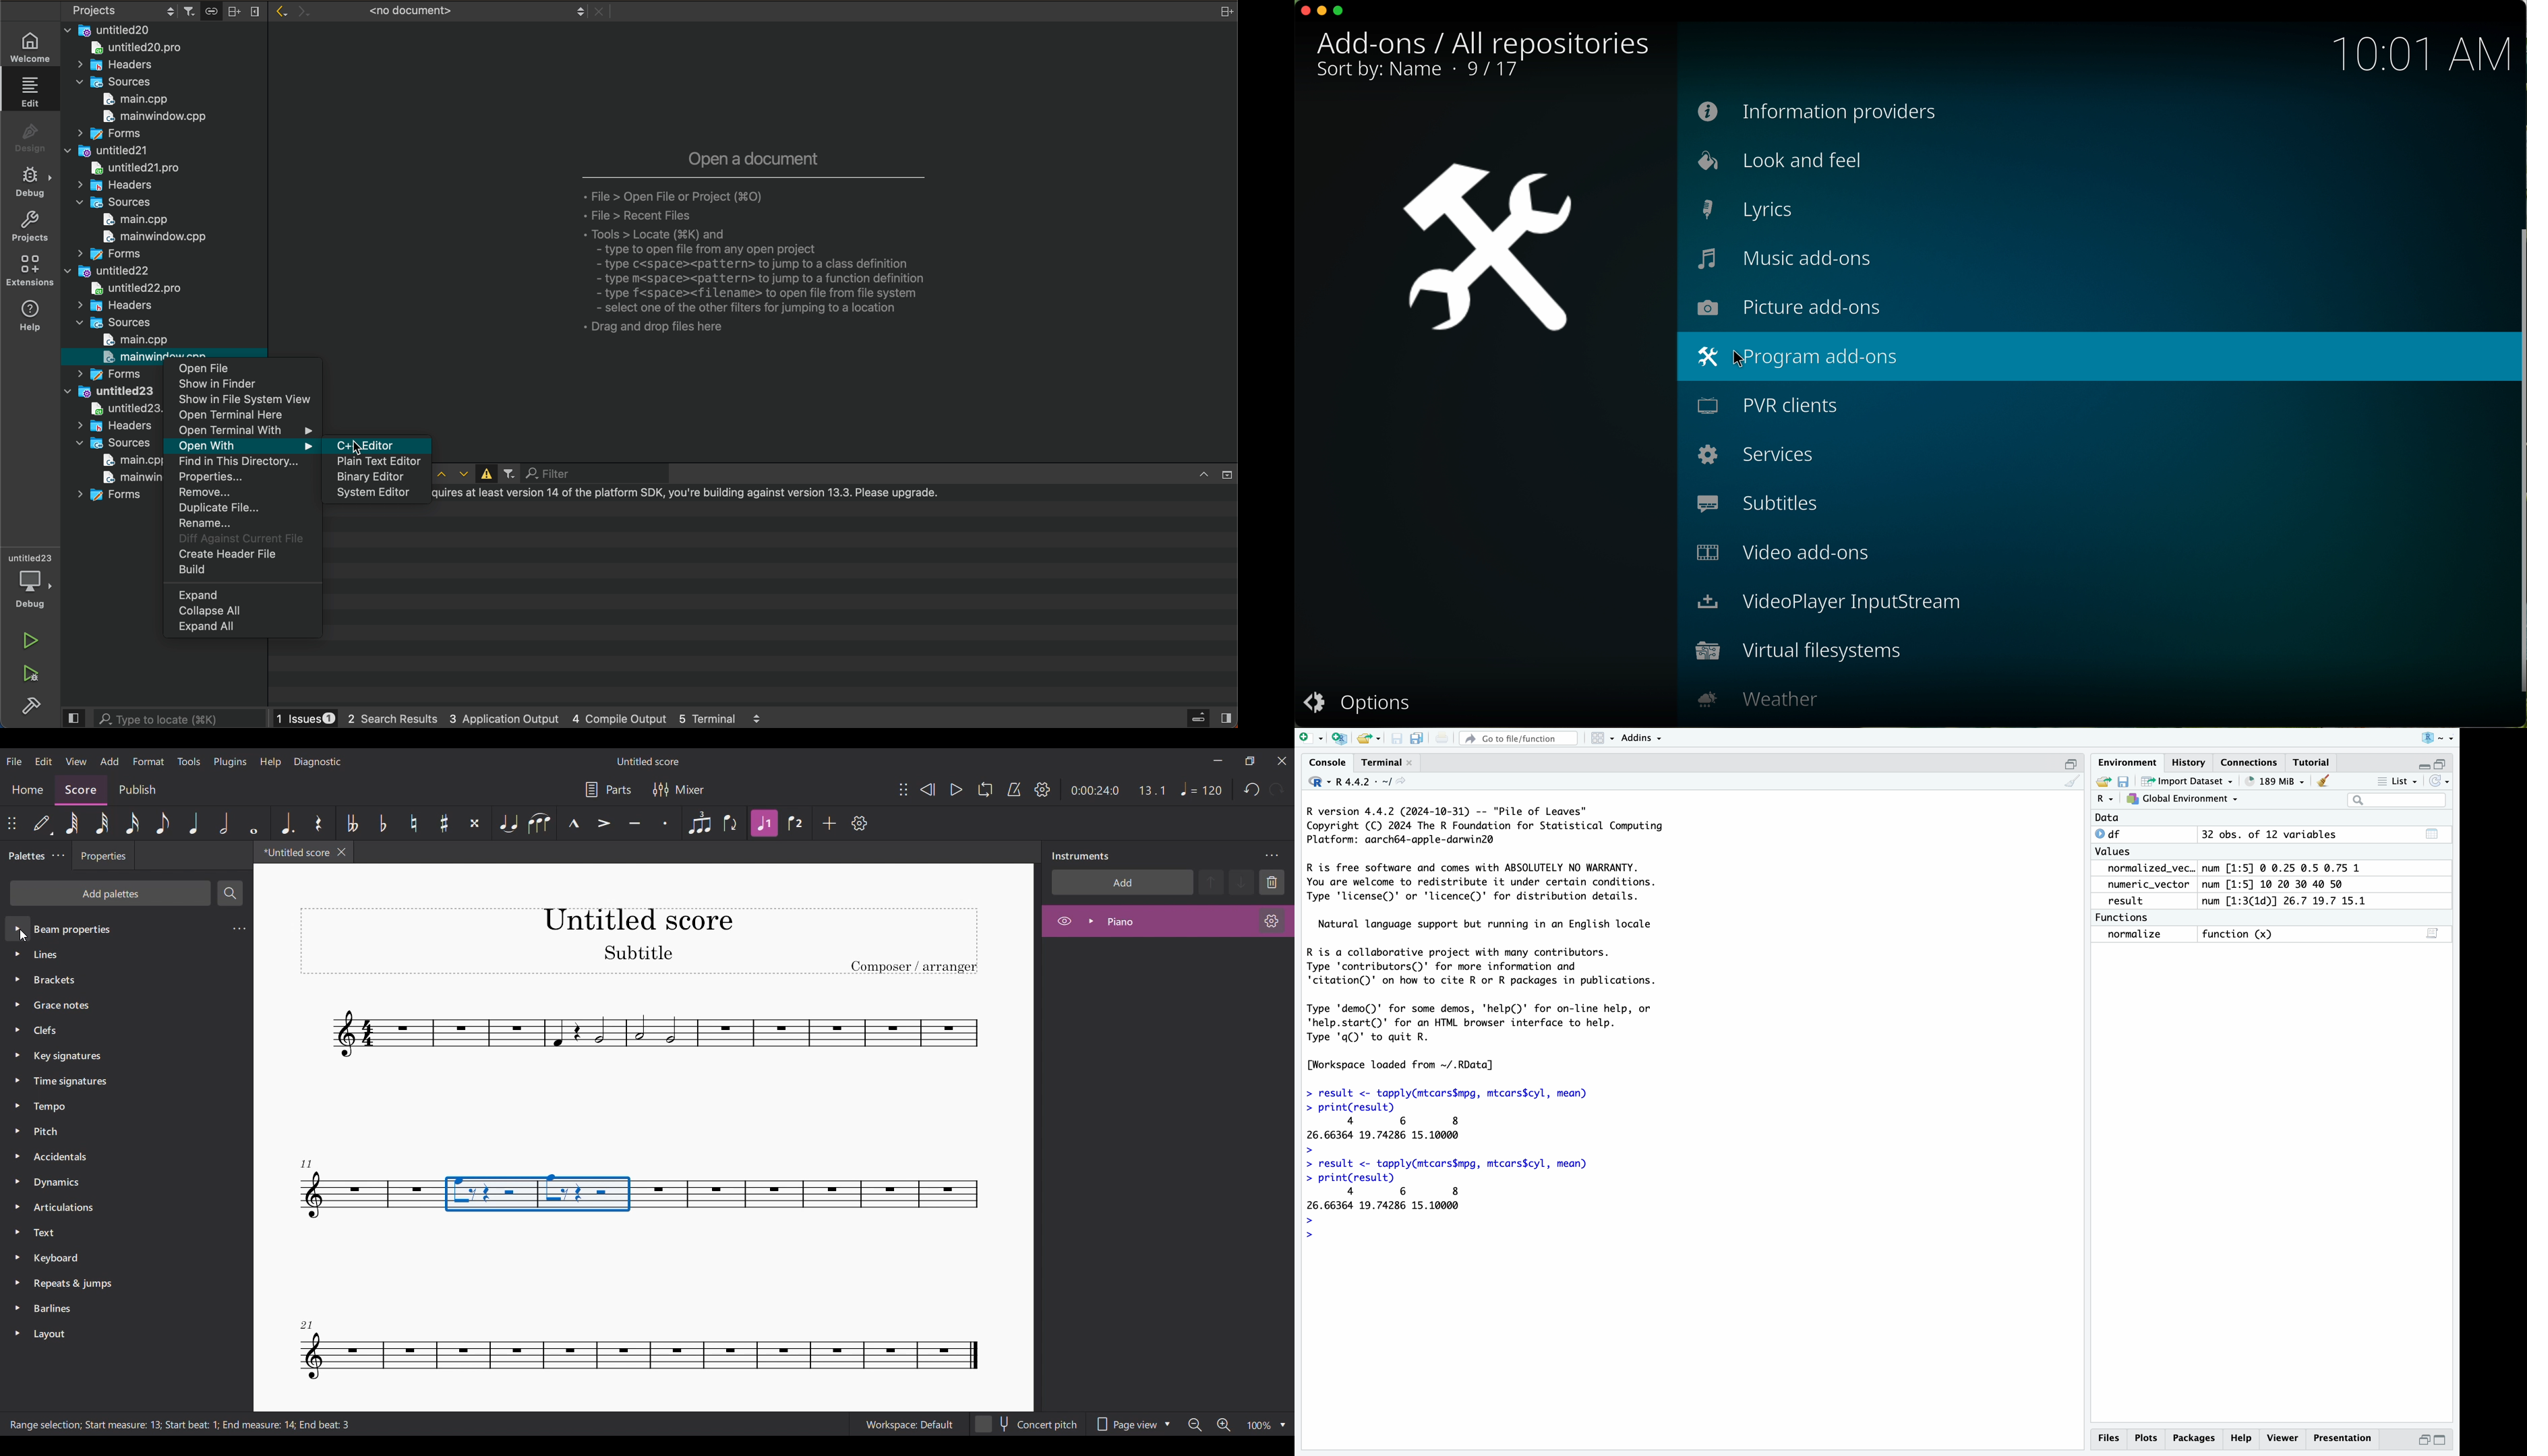  I want to click on Save, so click(2123, 781).